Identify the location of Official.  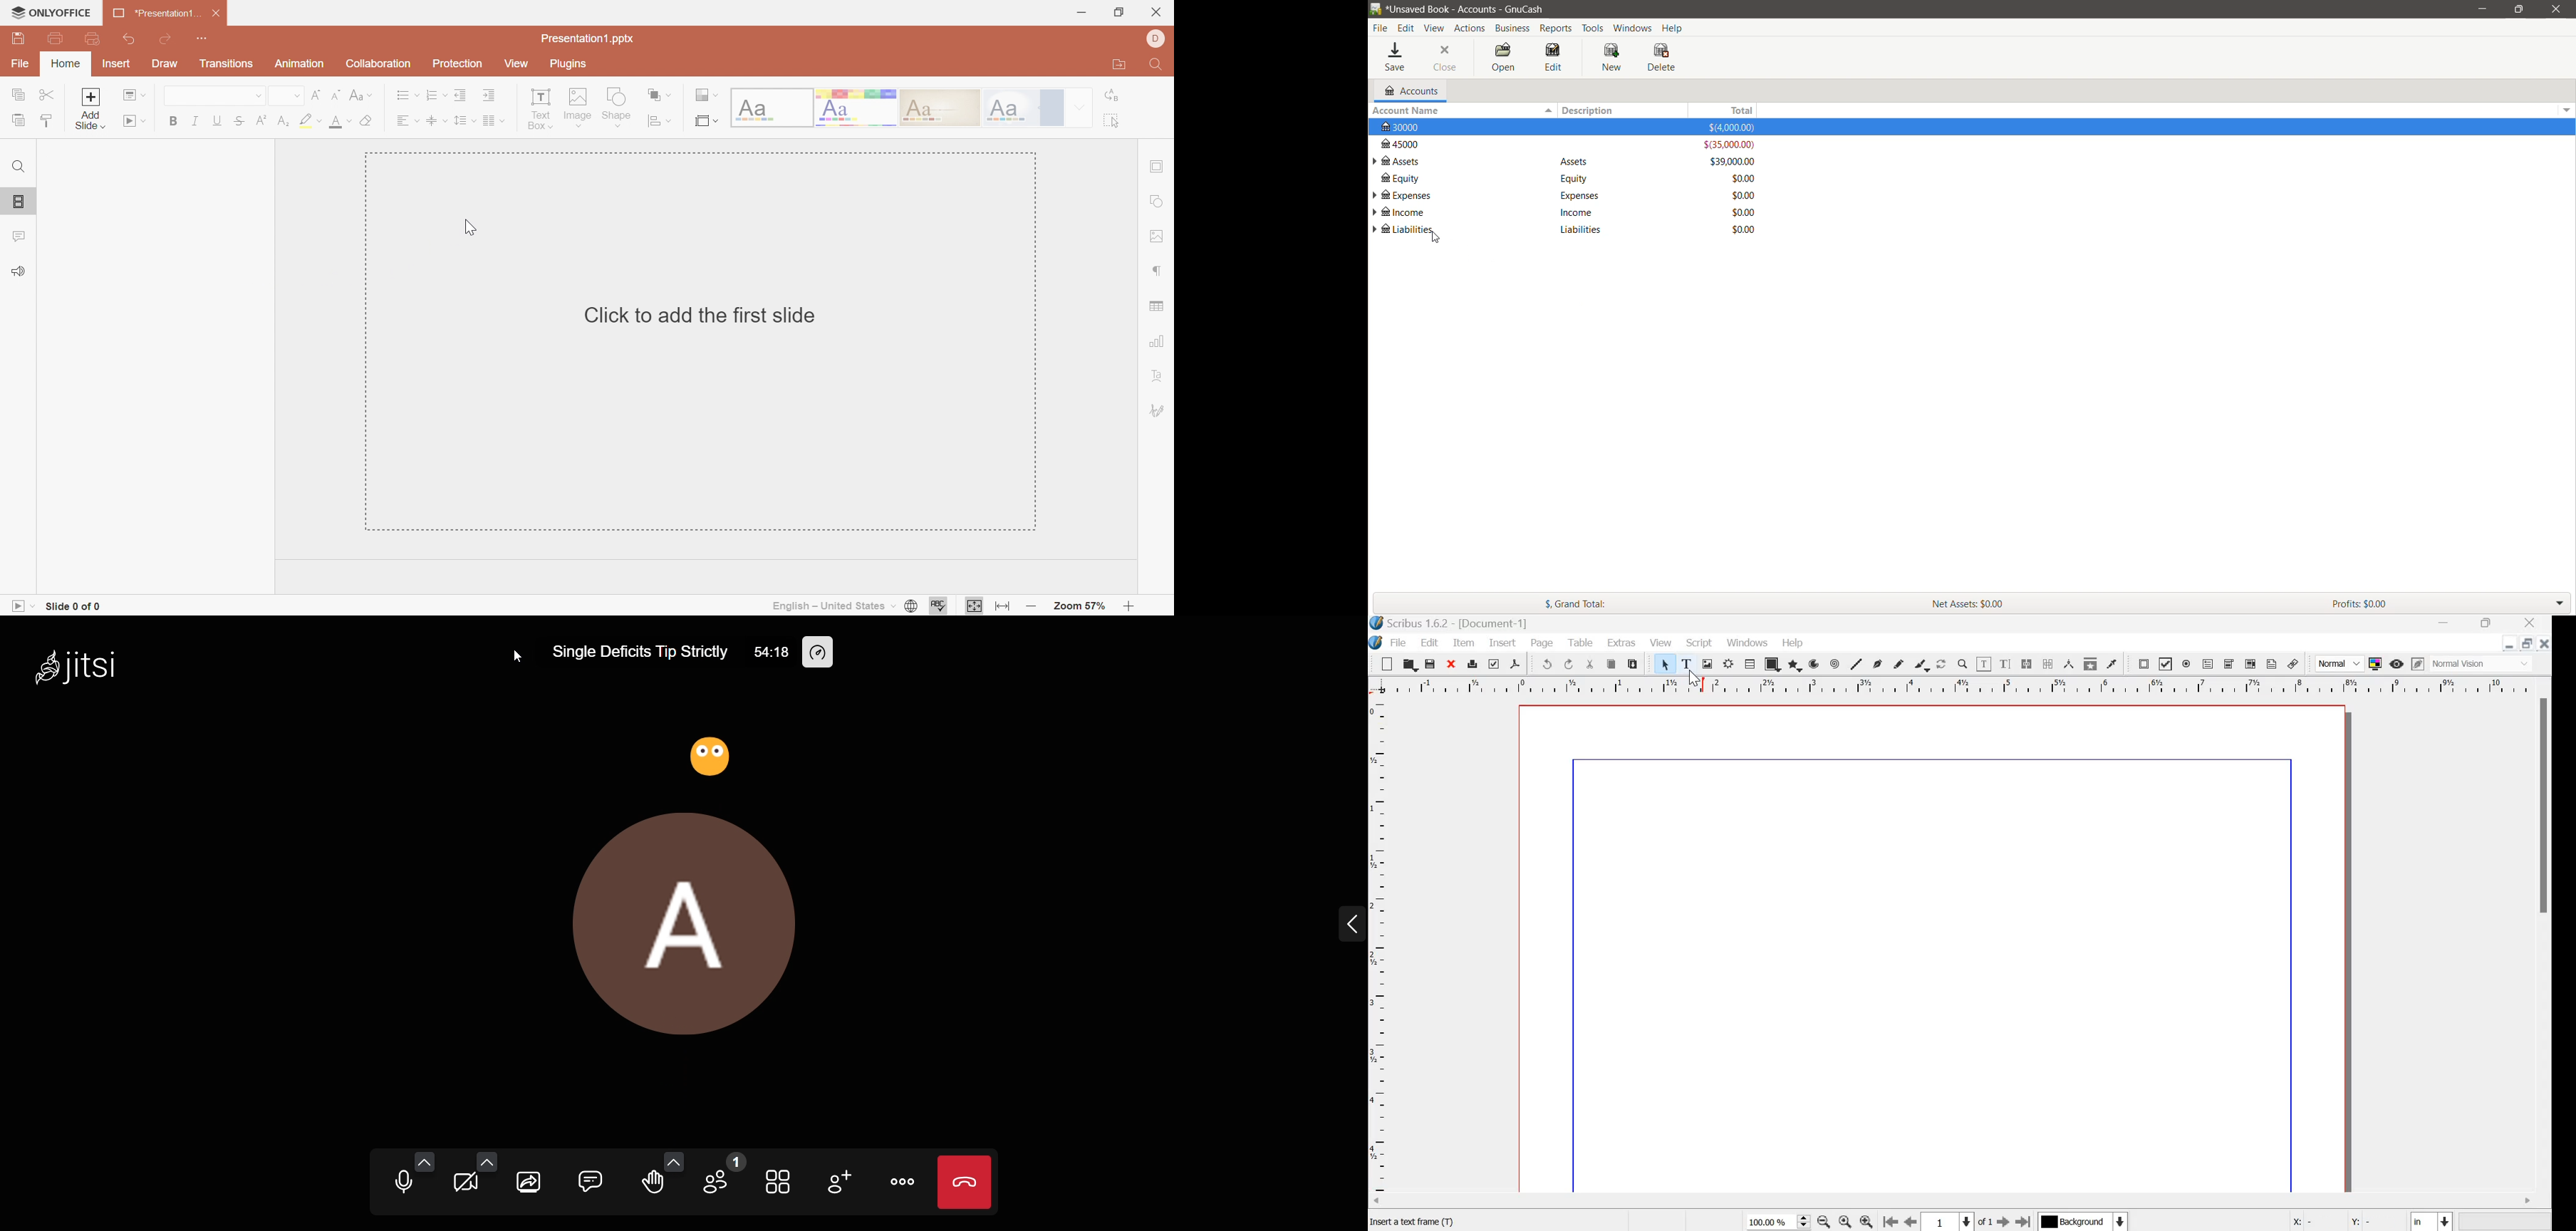
(1023, 106).